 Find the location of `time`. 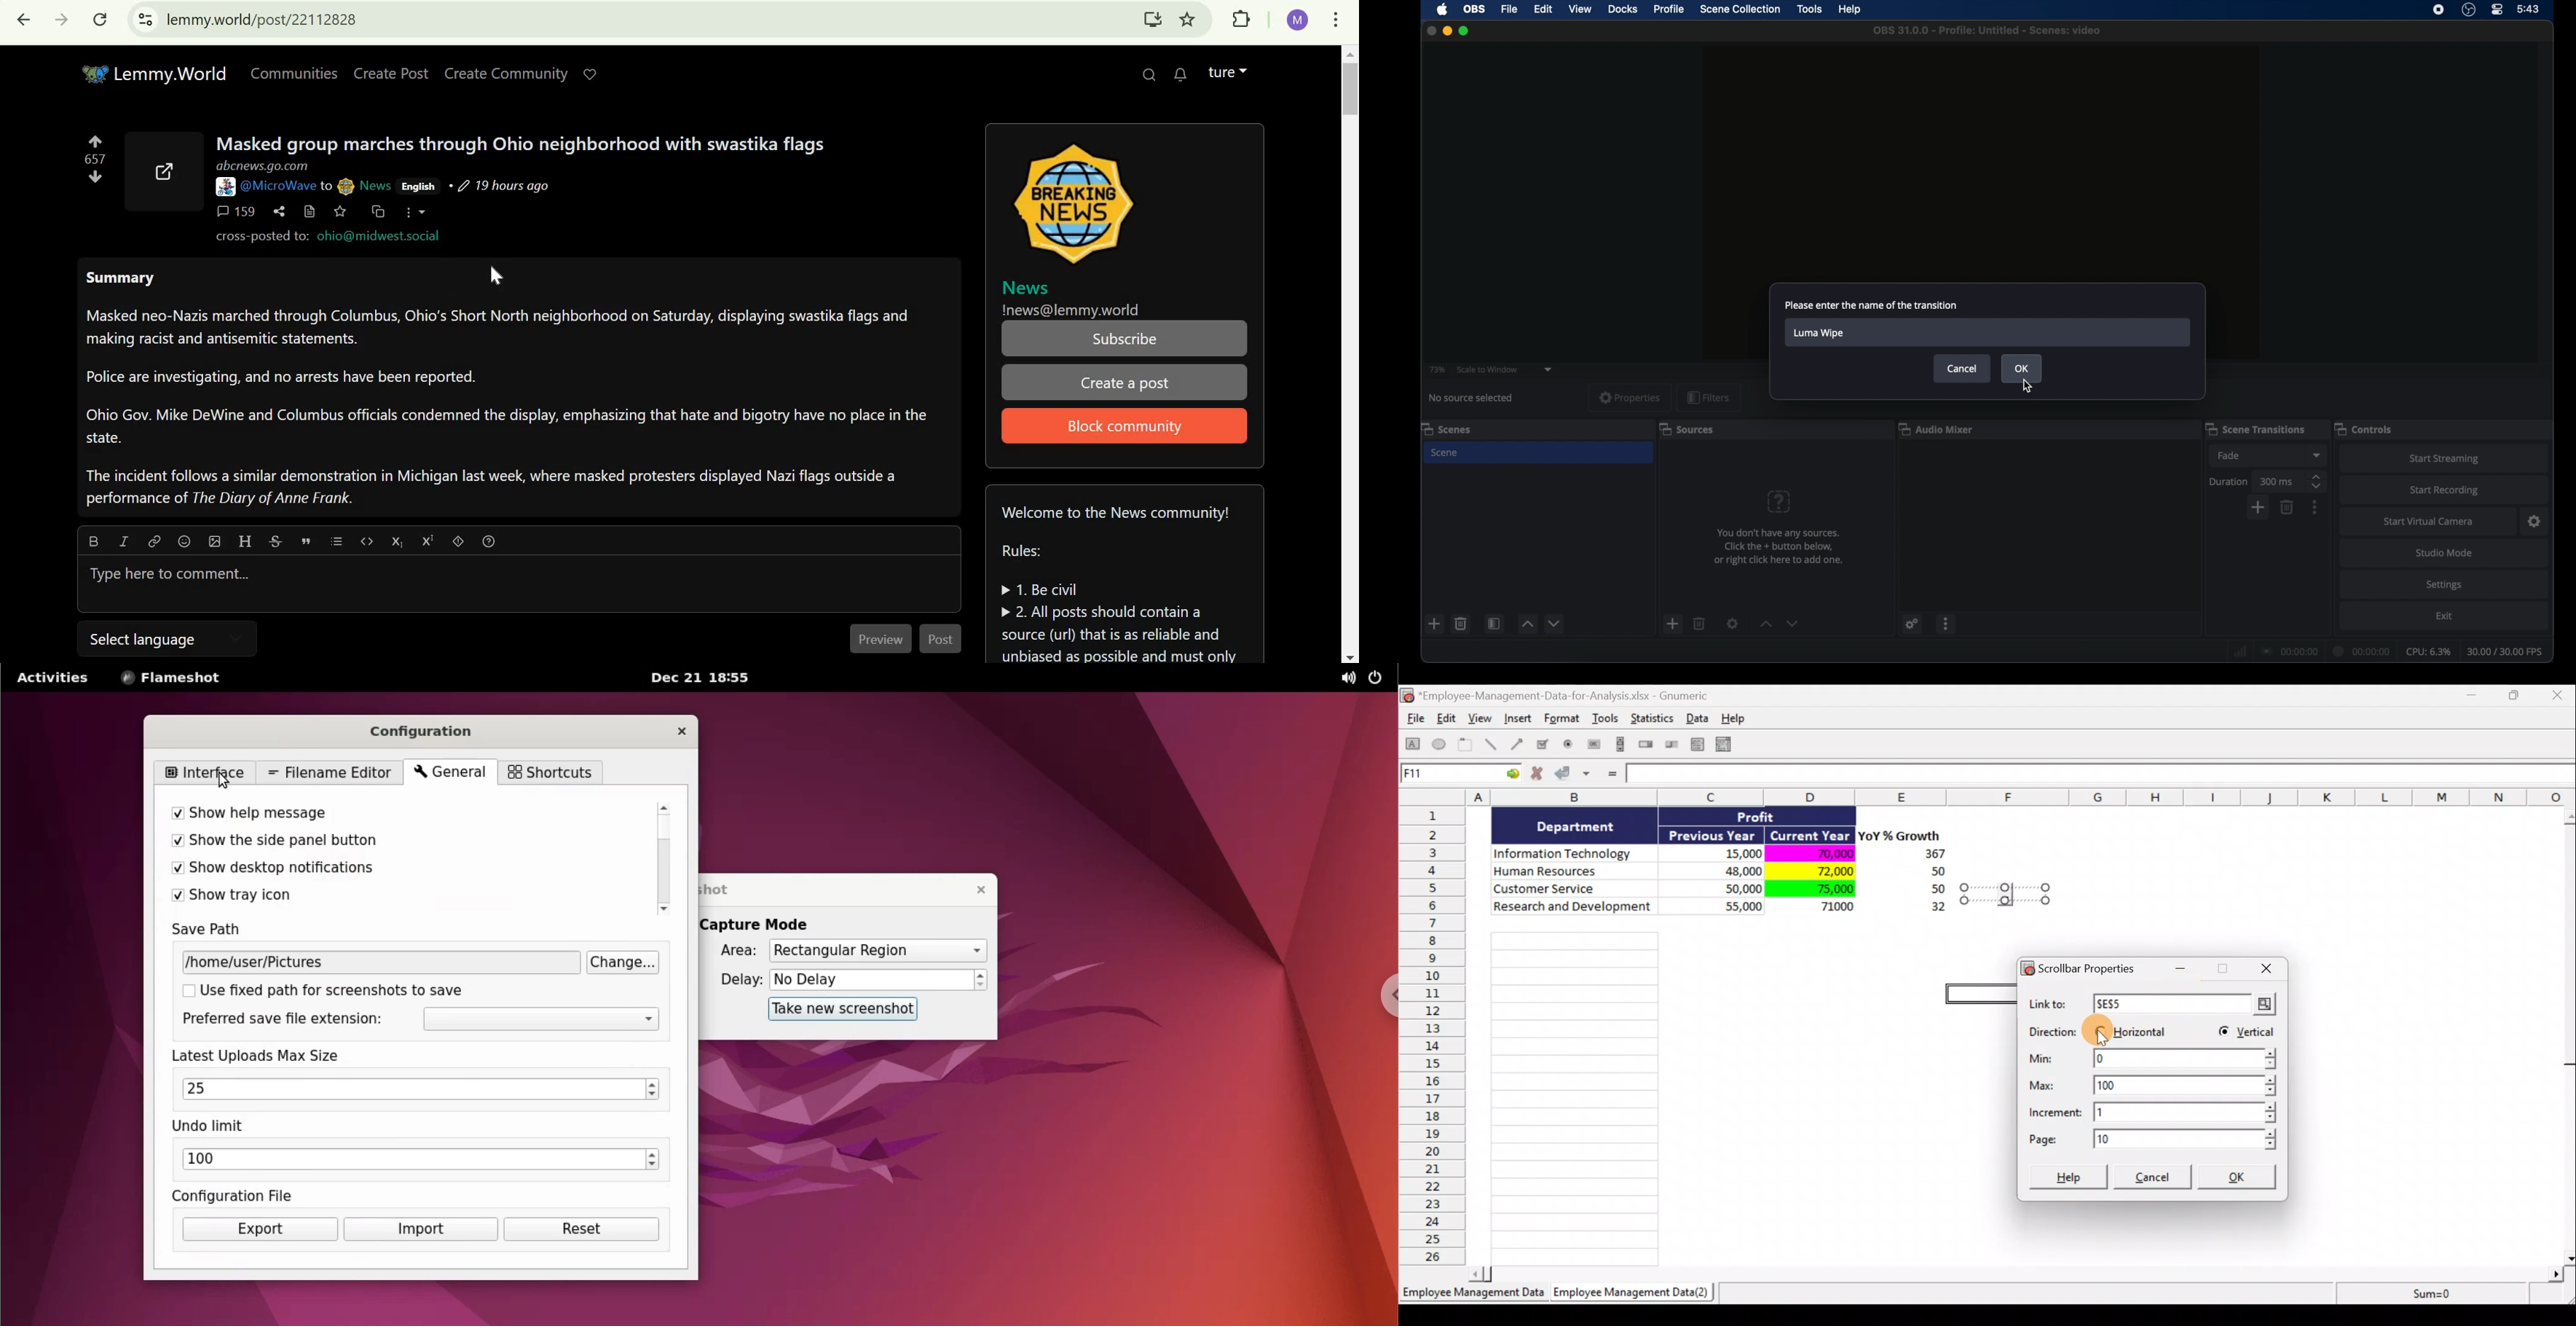

time is located at coordinates (2529, 10).